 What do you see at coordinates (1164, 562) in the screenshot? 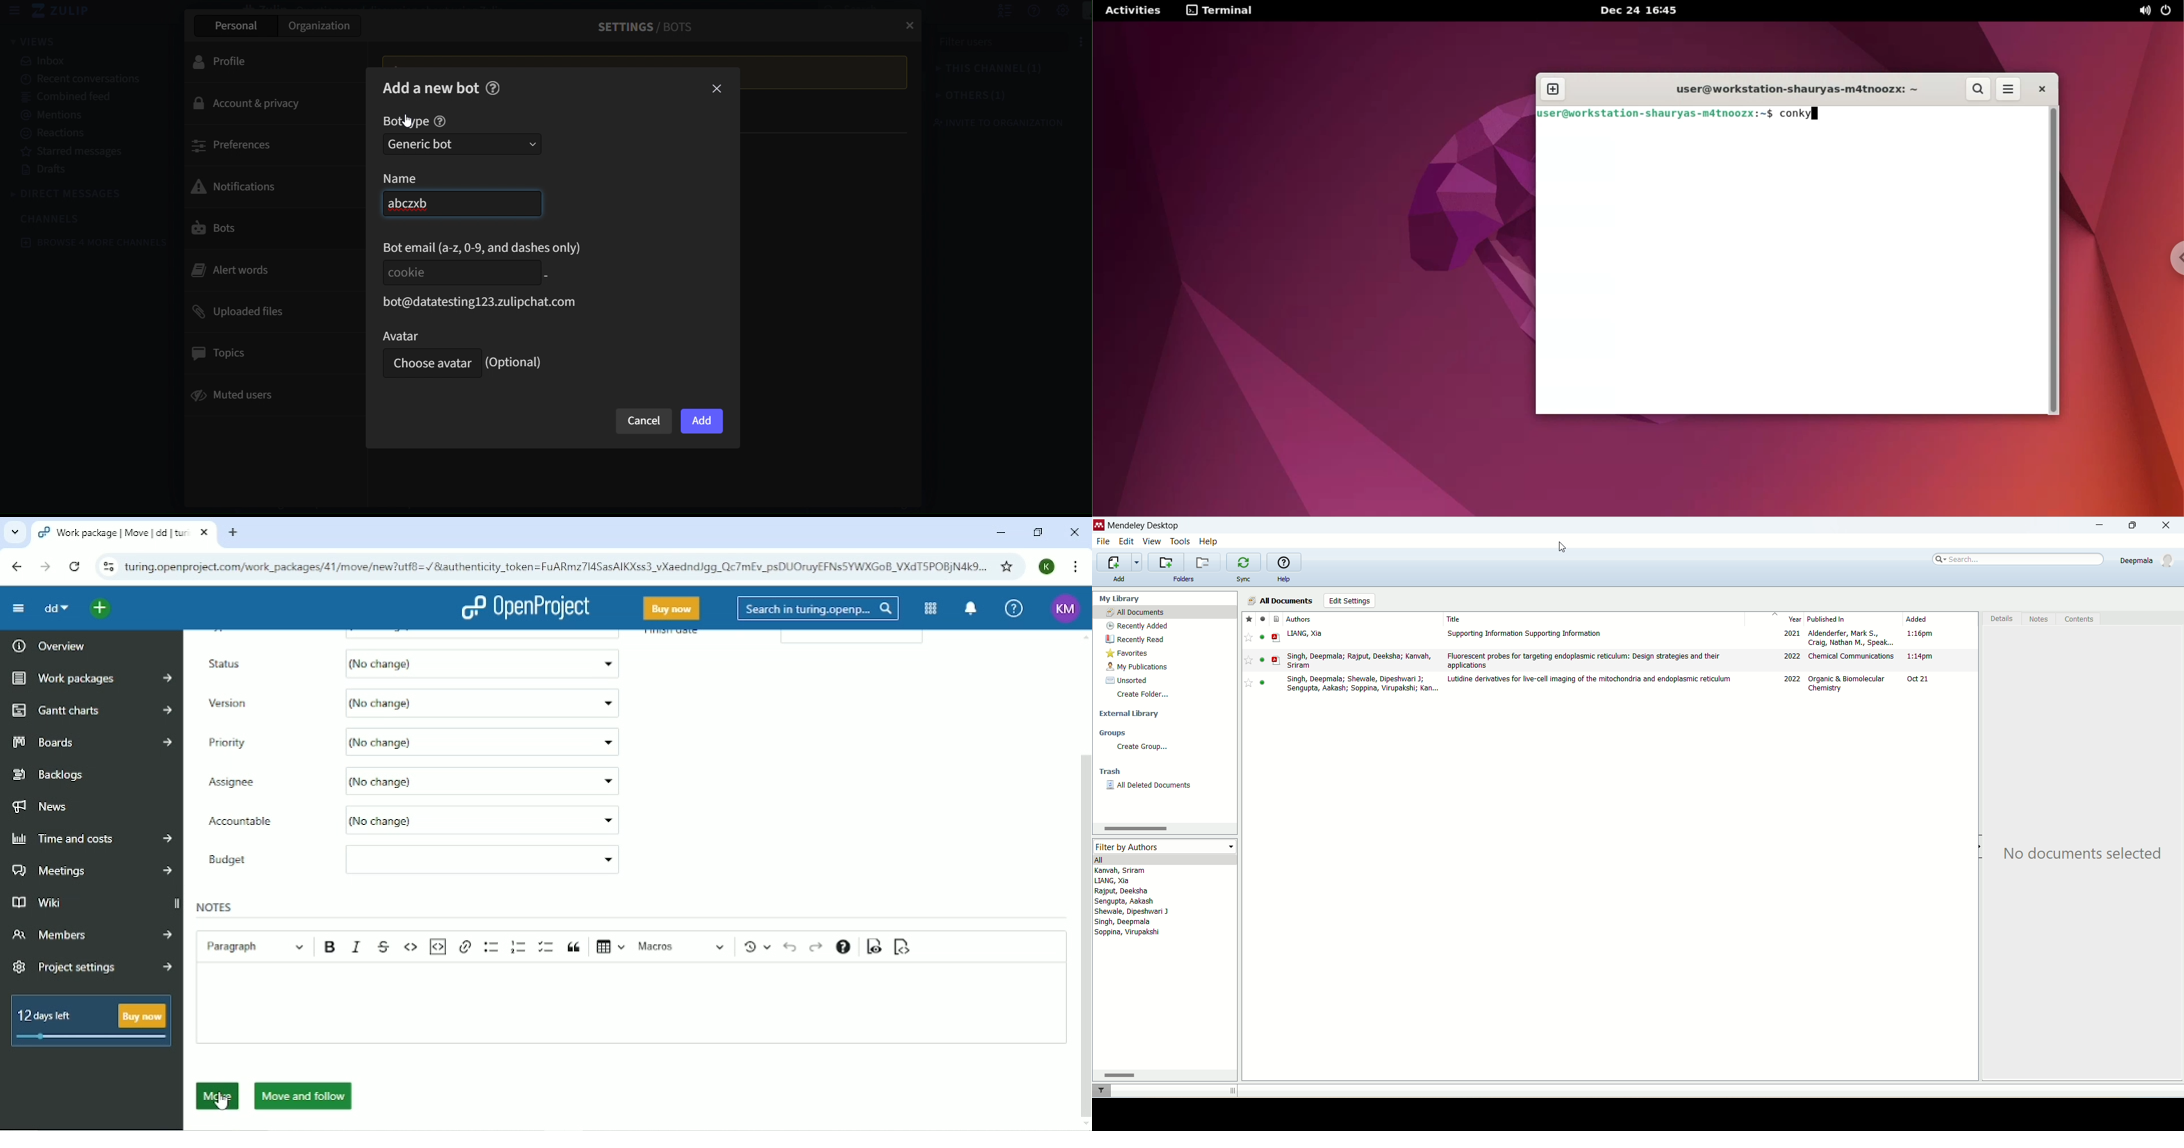
I see `create a new folder` at bounding box center [1164, 562].